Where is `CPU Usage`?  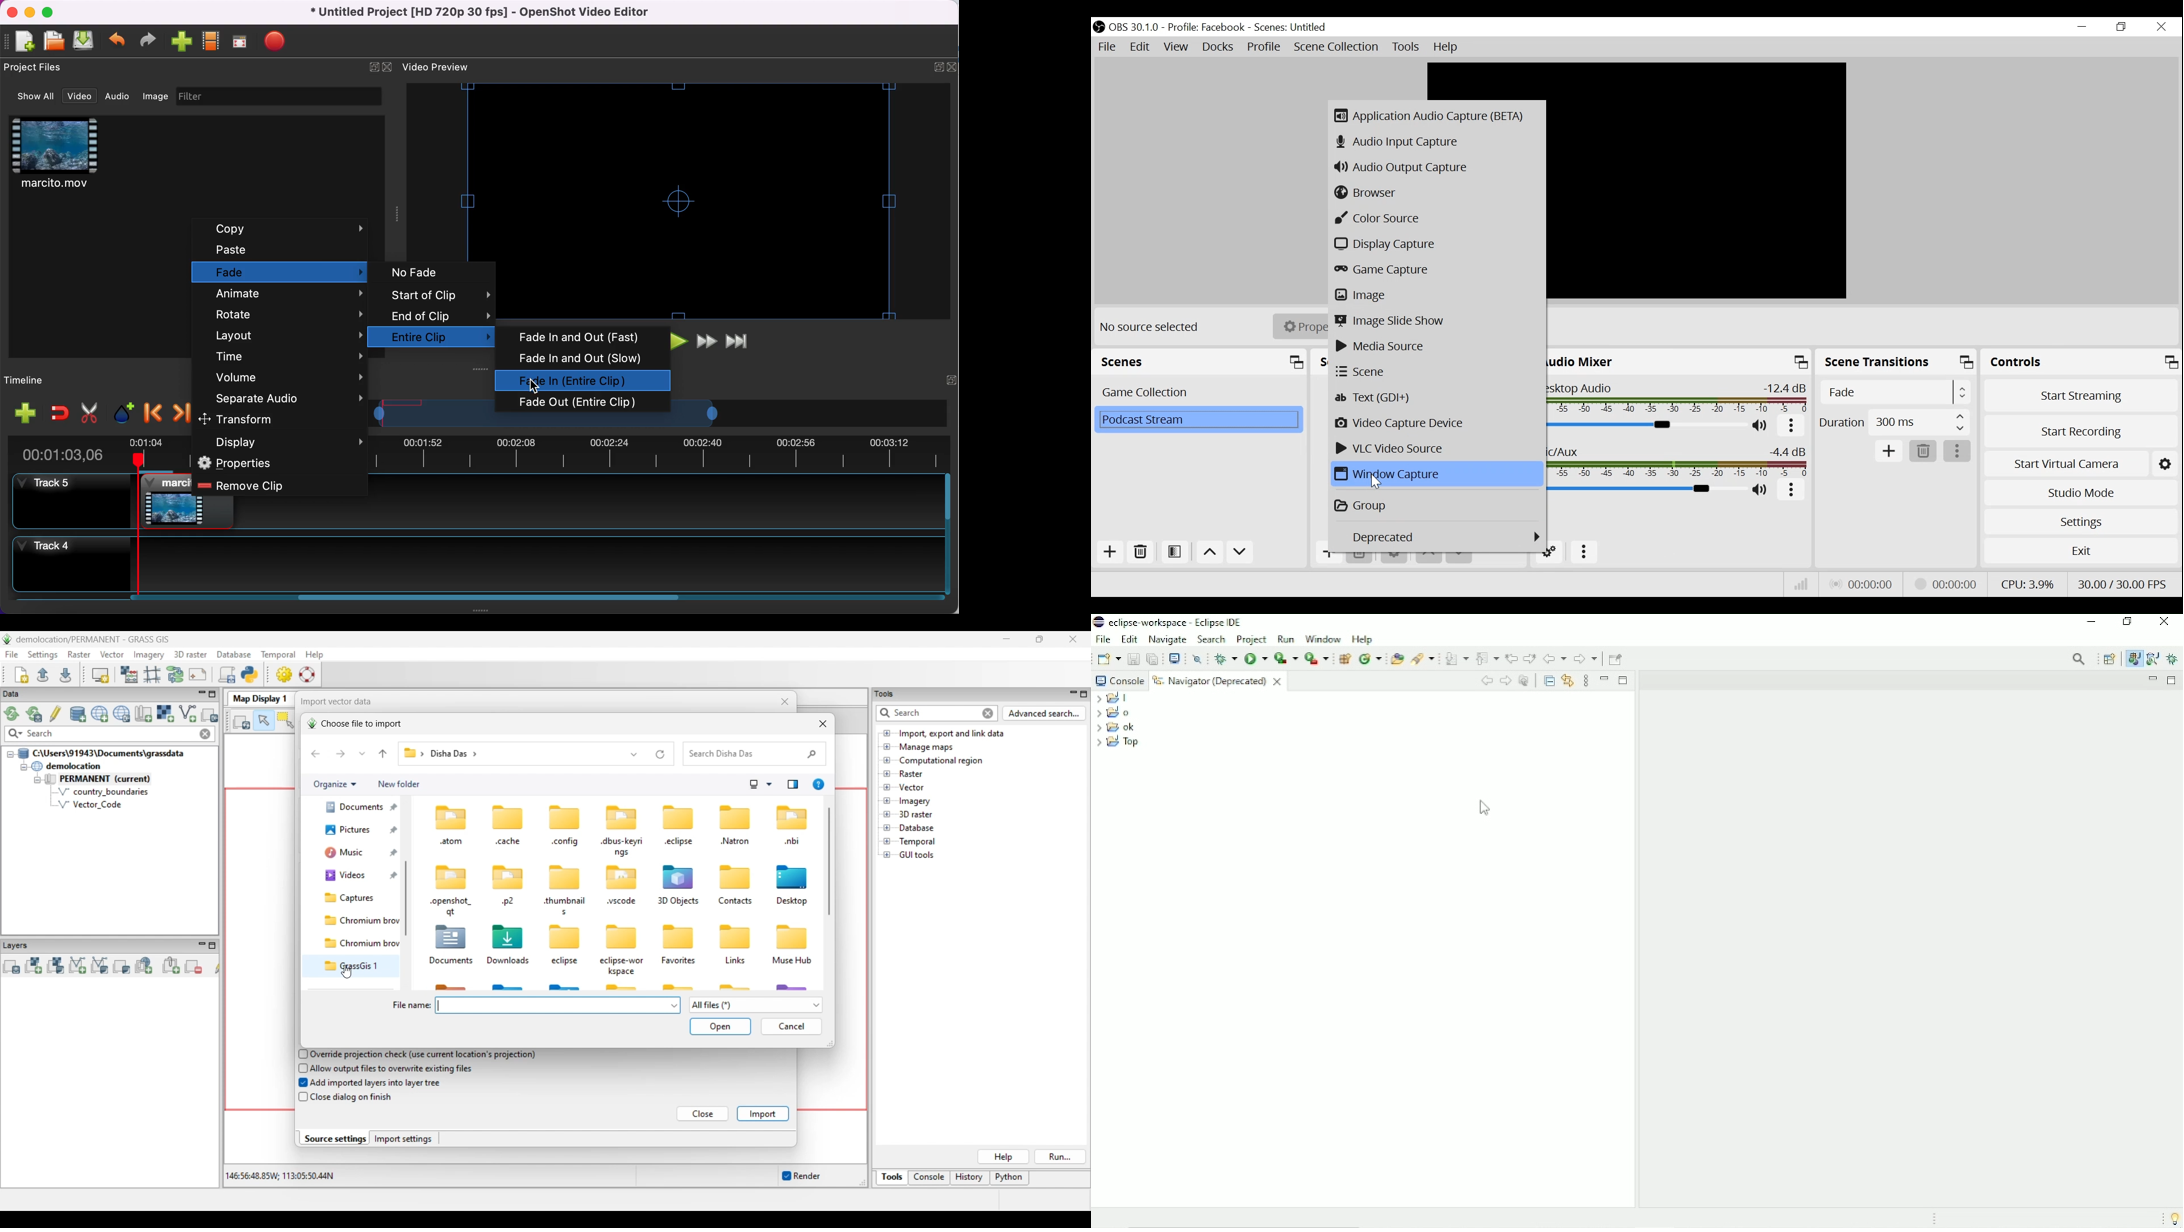
CPU Usage is located at coordinates (2028, 584).